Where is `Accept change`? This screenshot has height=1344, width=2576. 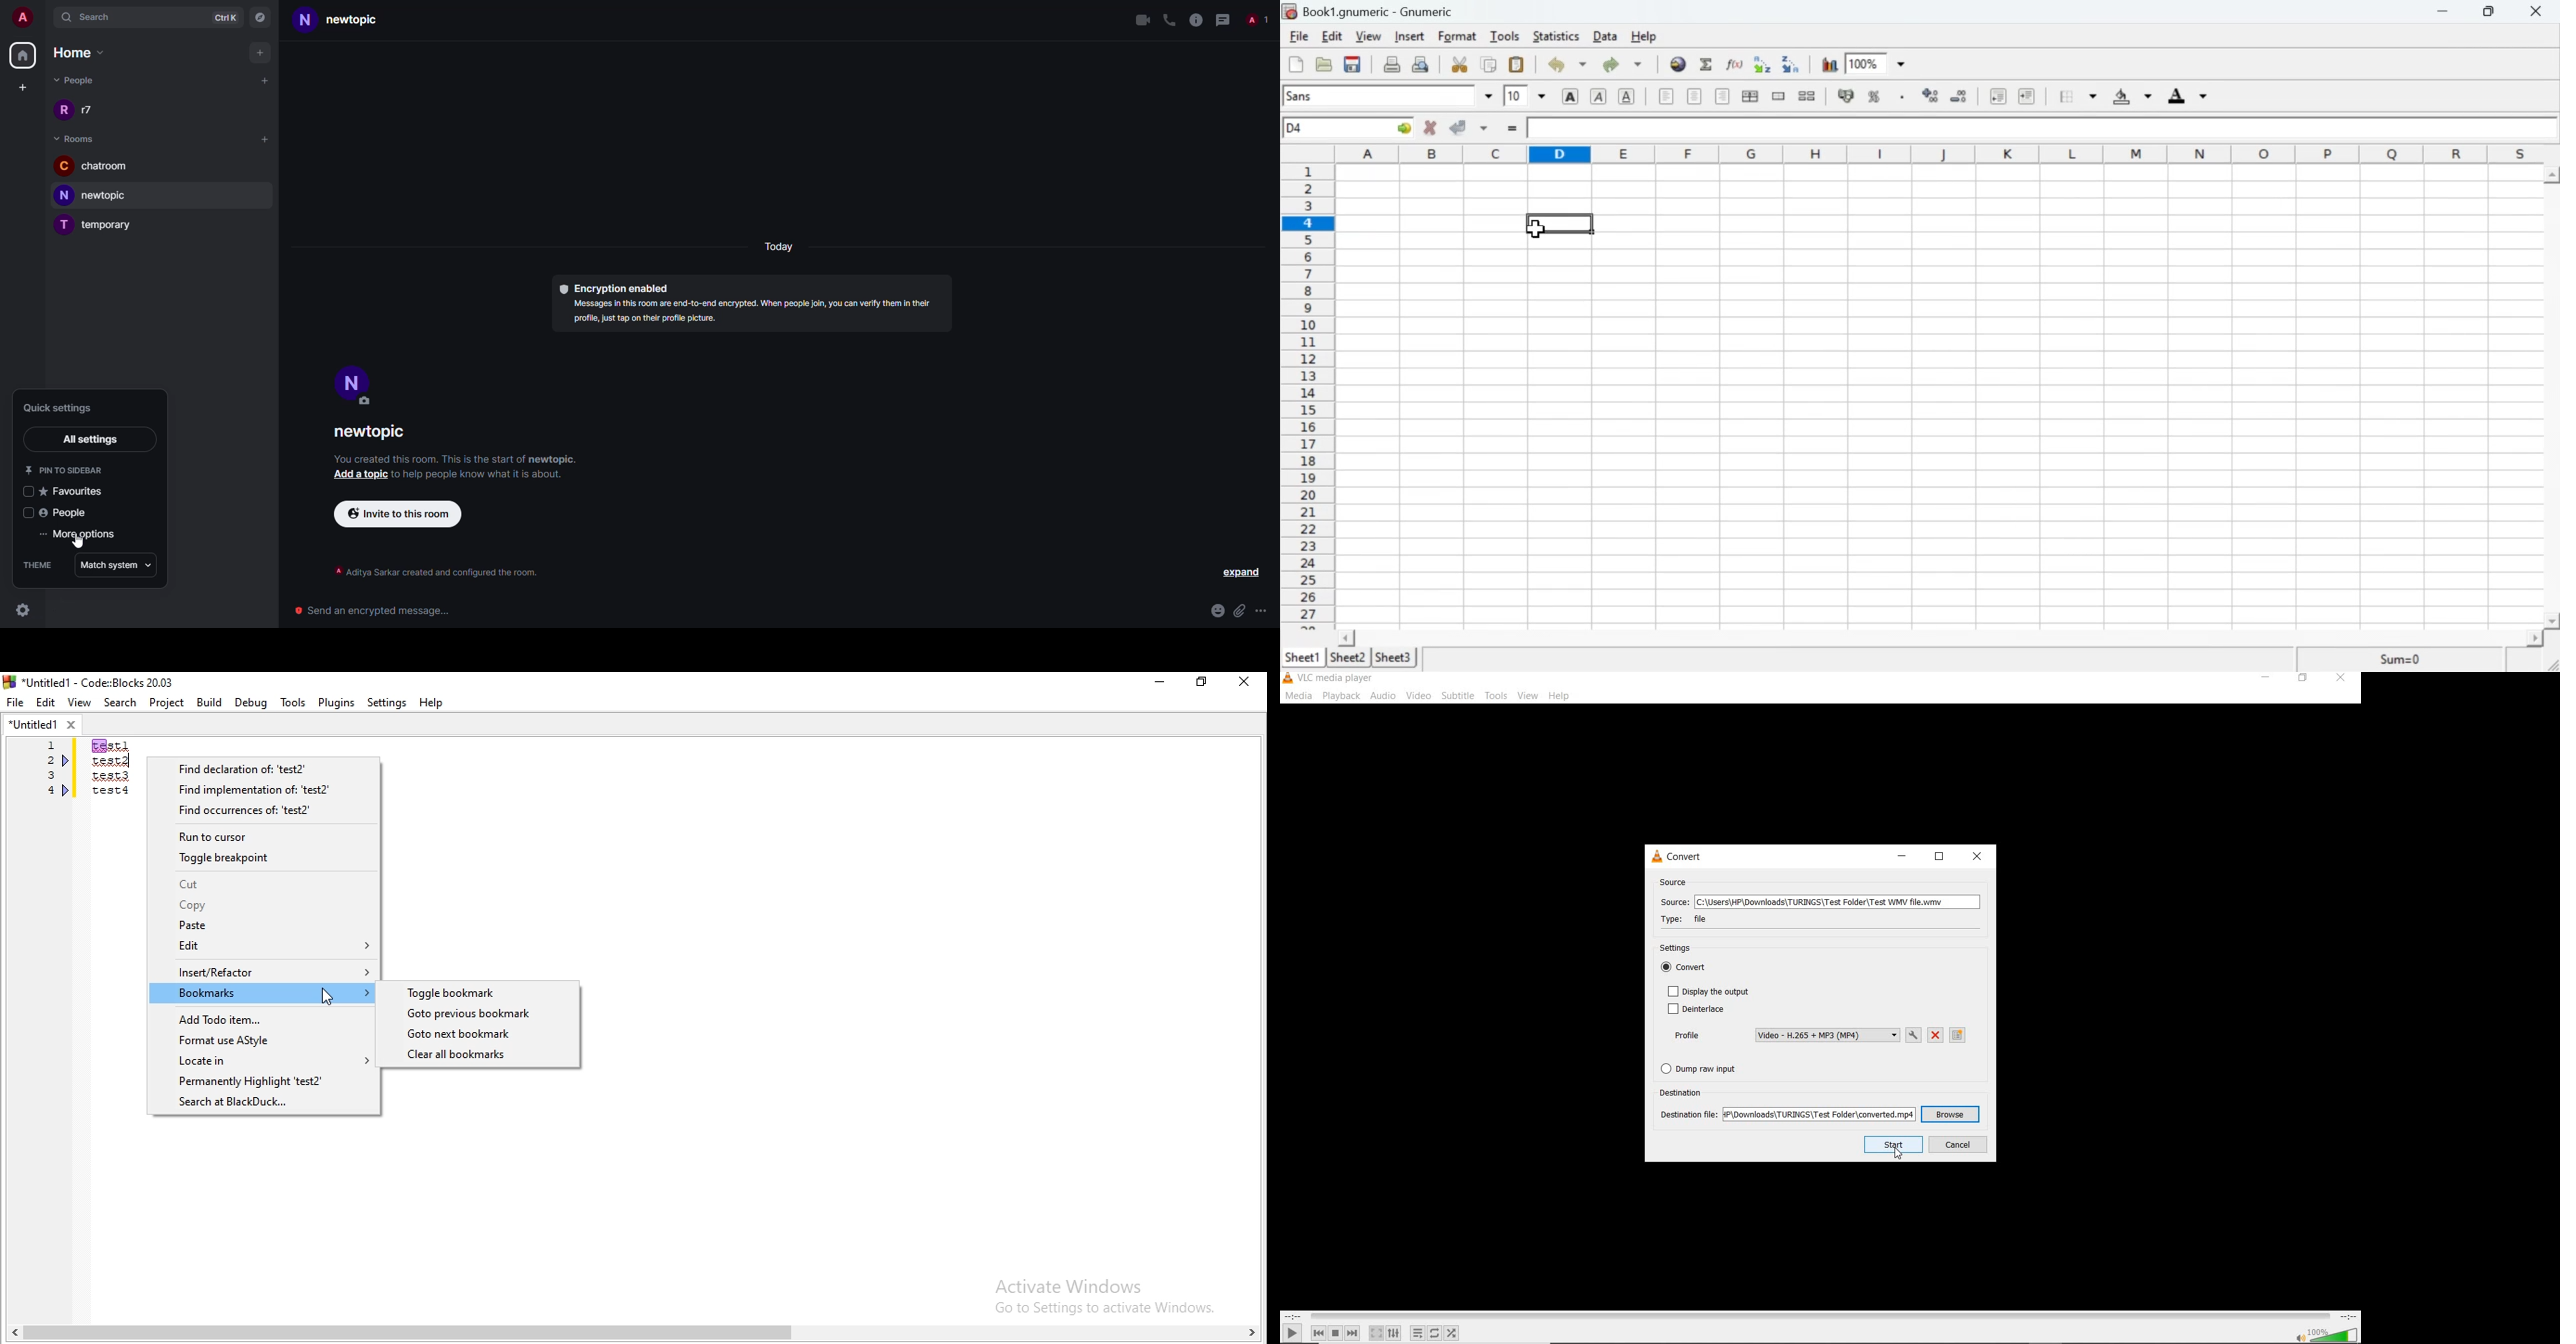
Accept change is located at coordinates (1470, 129).